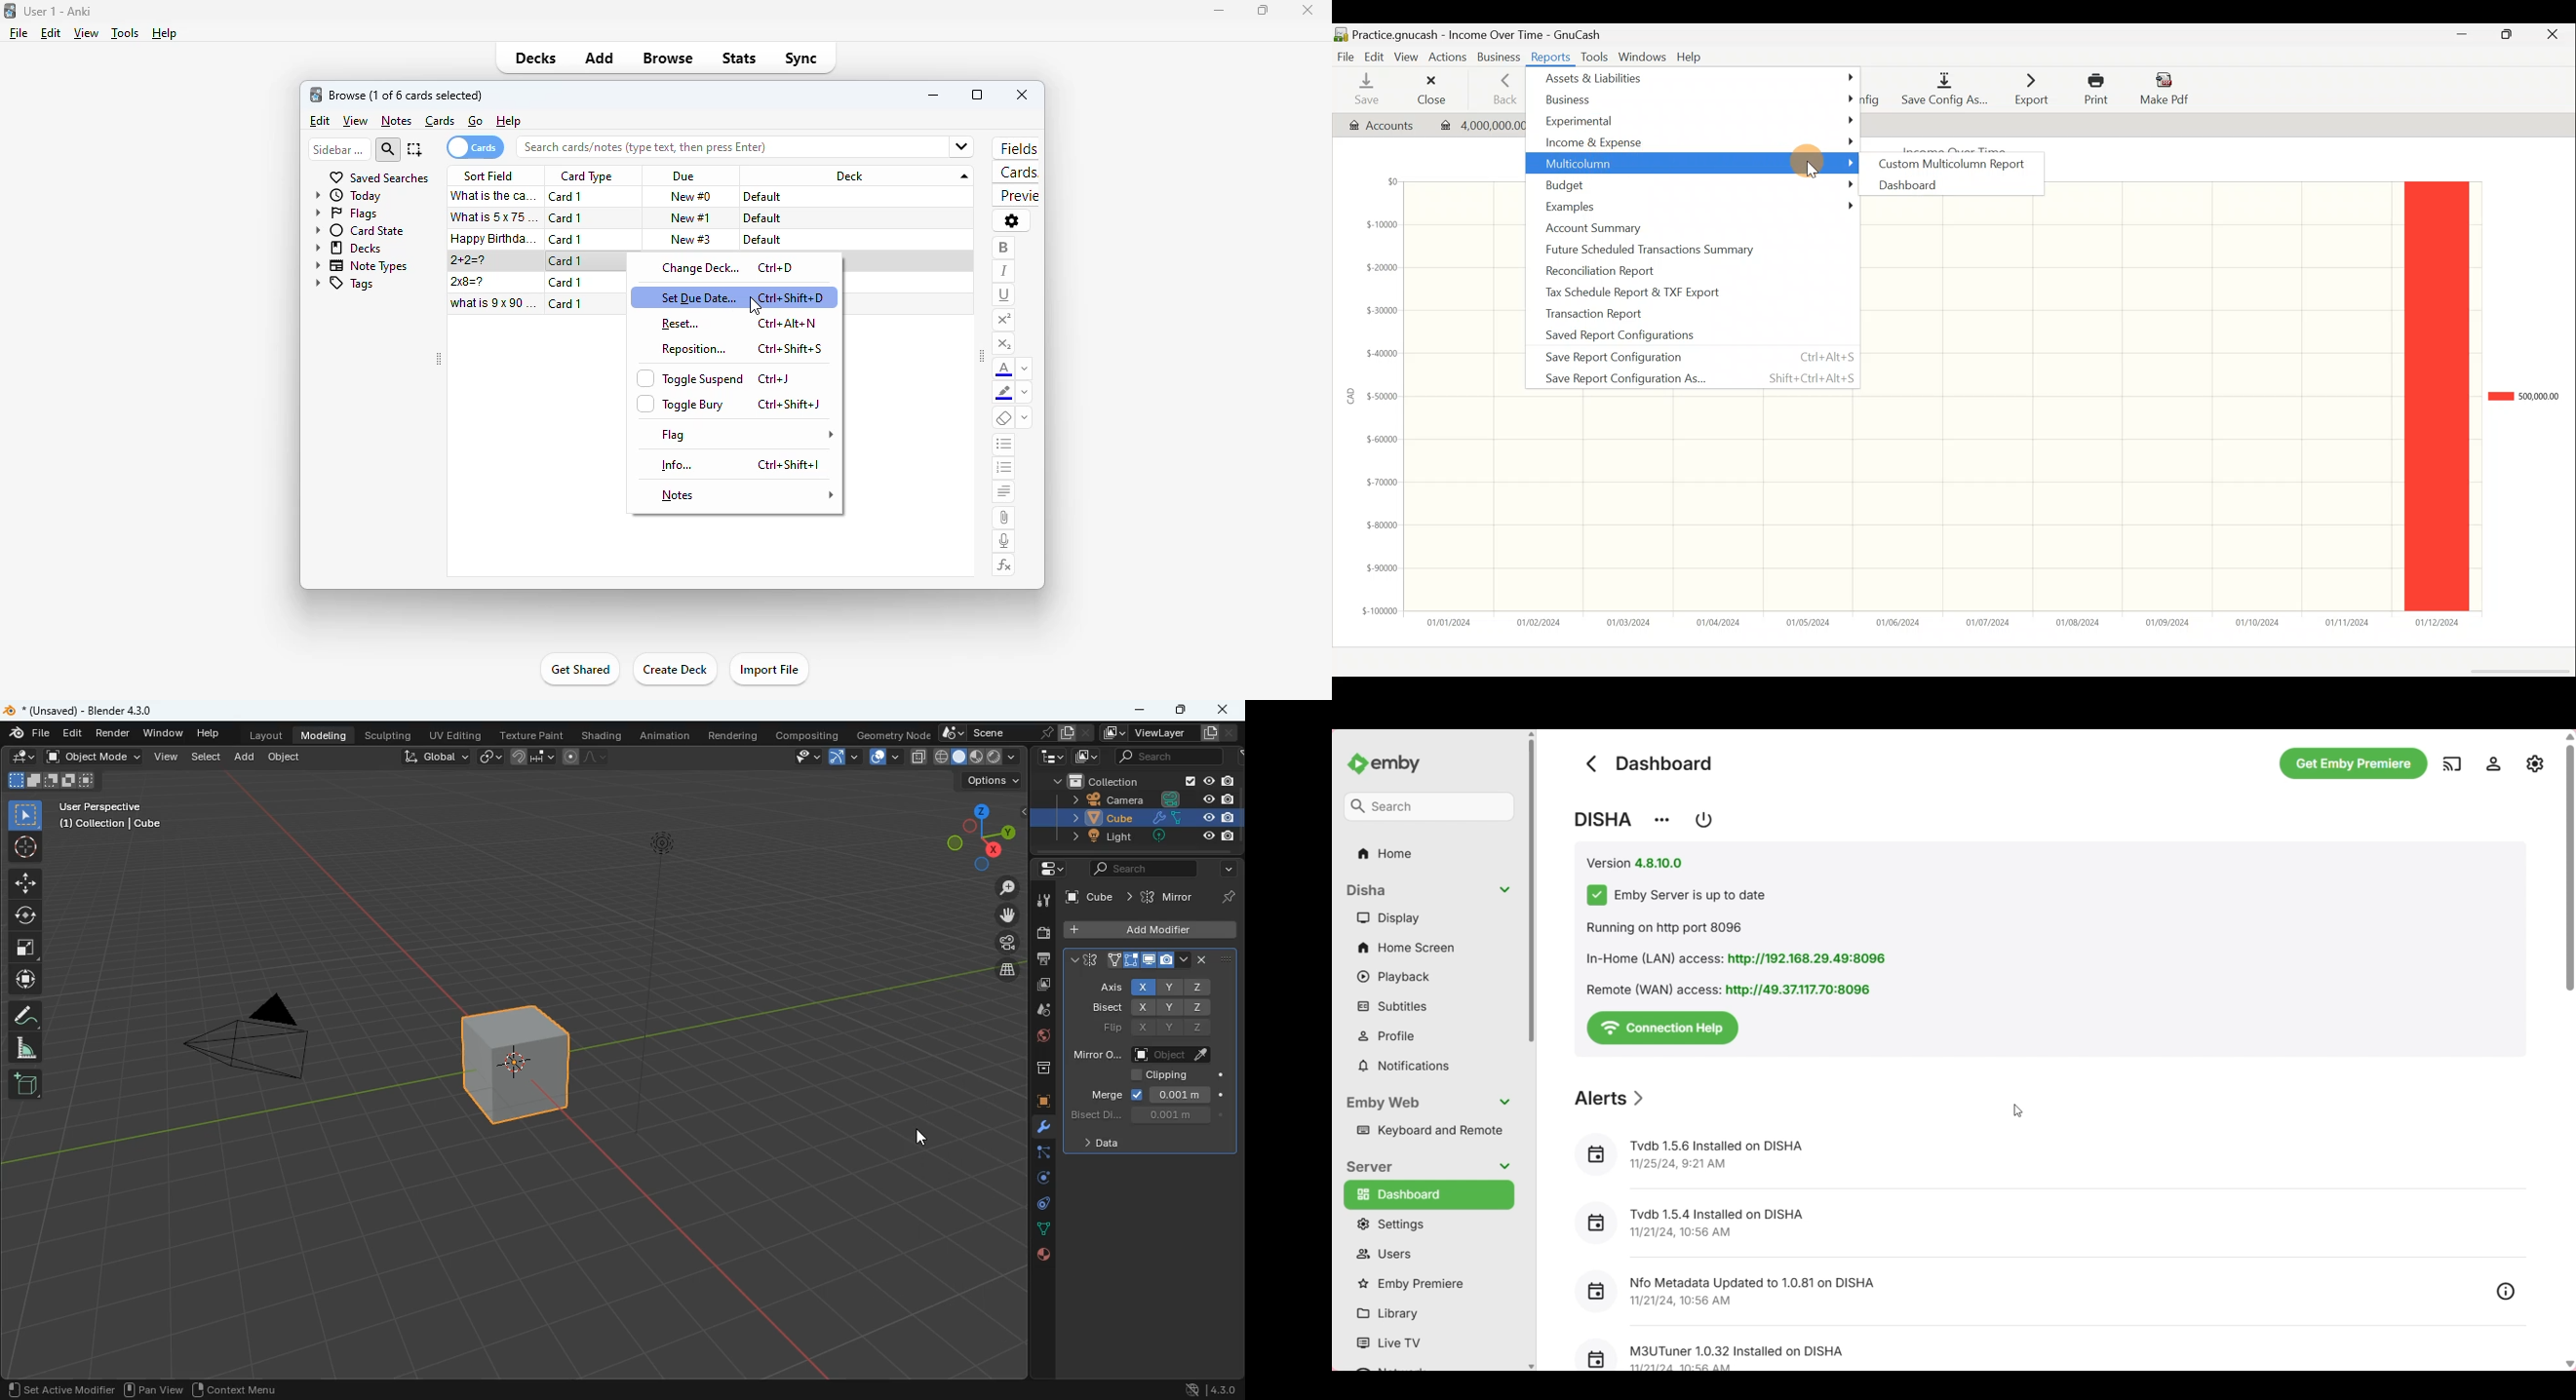 The image size is (2576, 1400). What do you see at coordinates (1262, 12) in the screenshot?
I see `maximize` at bounding box center [1262, 12].